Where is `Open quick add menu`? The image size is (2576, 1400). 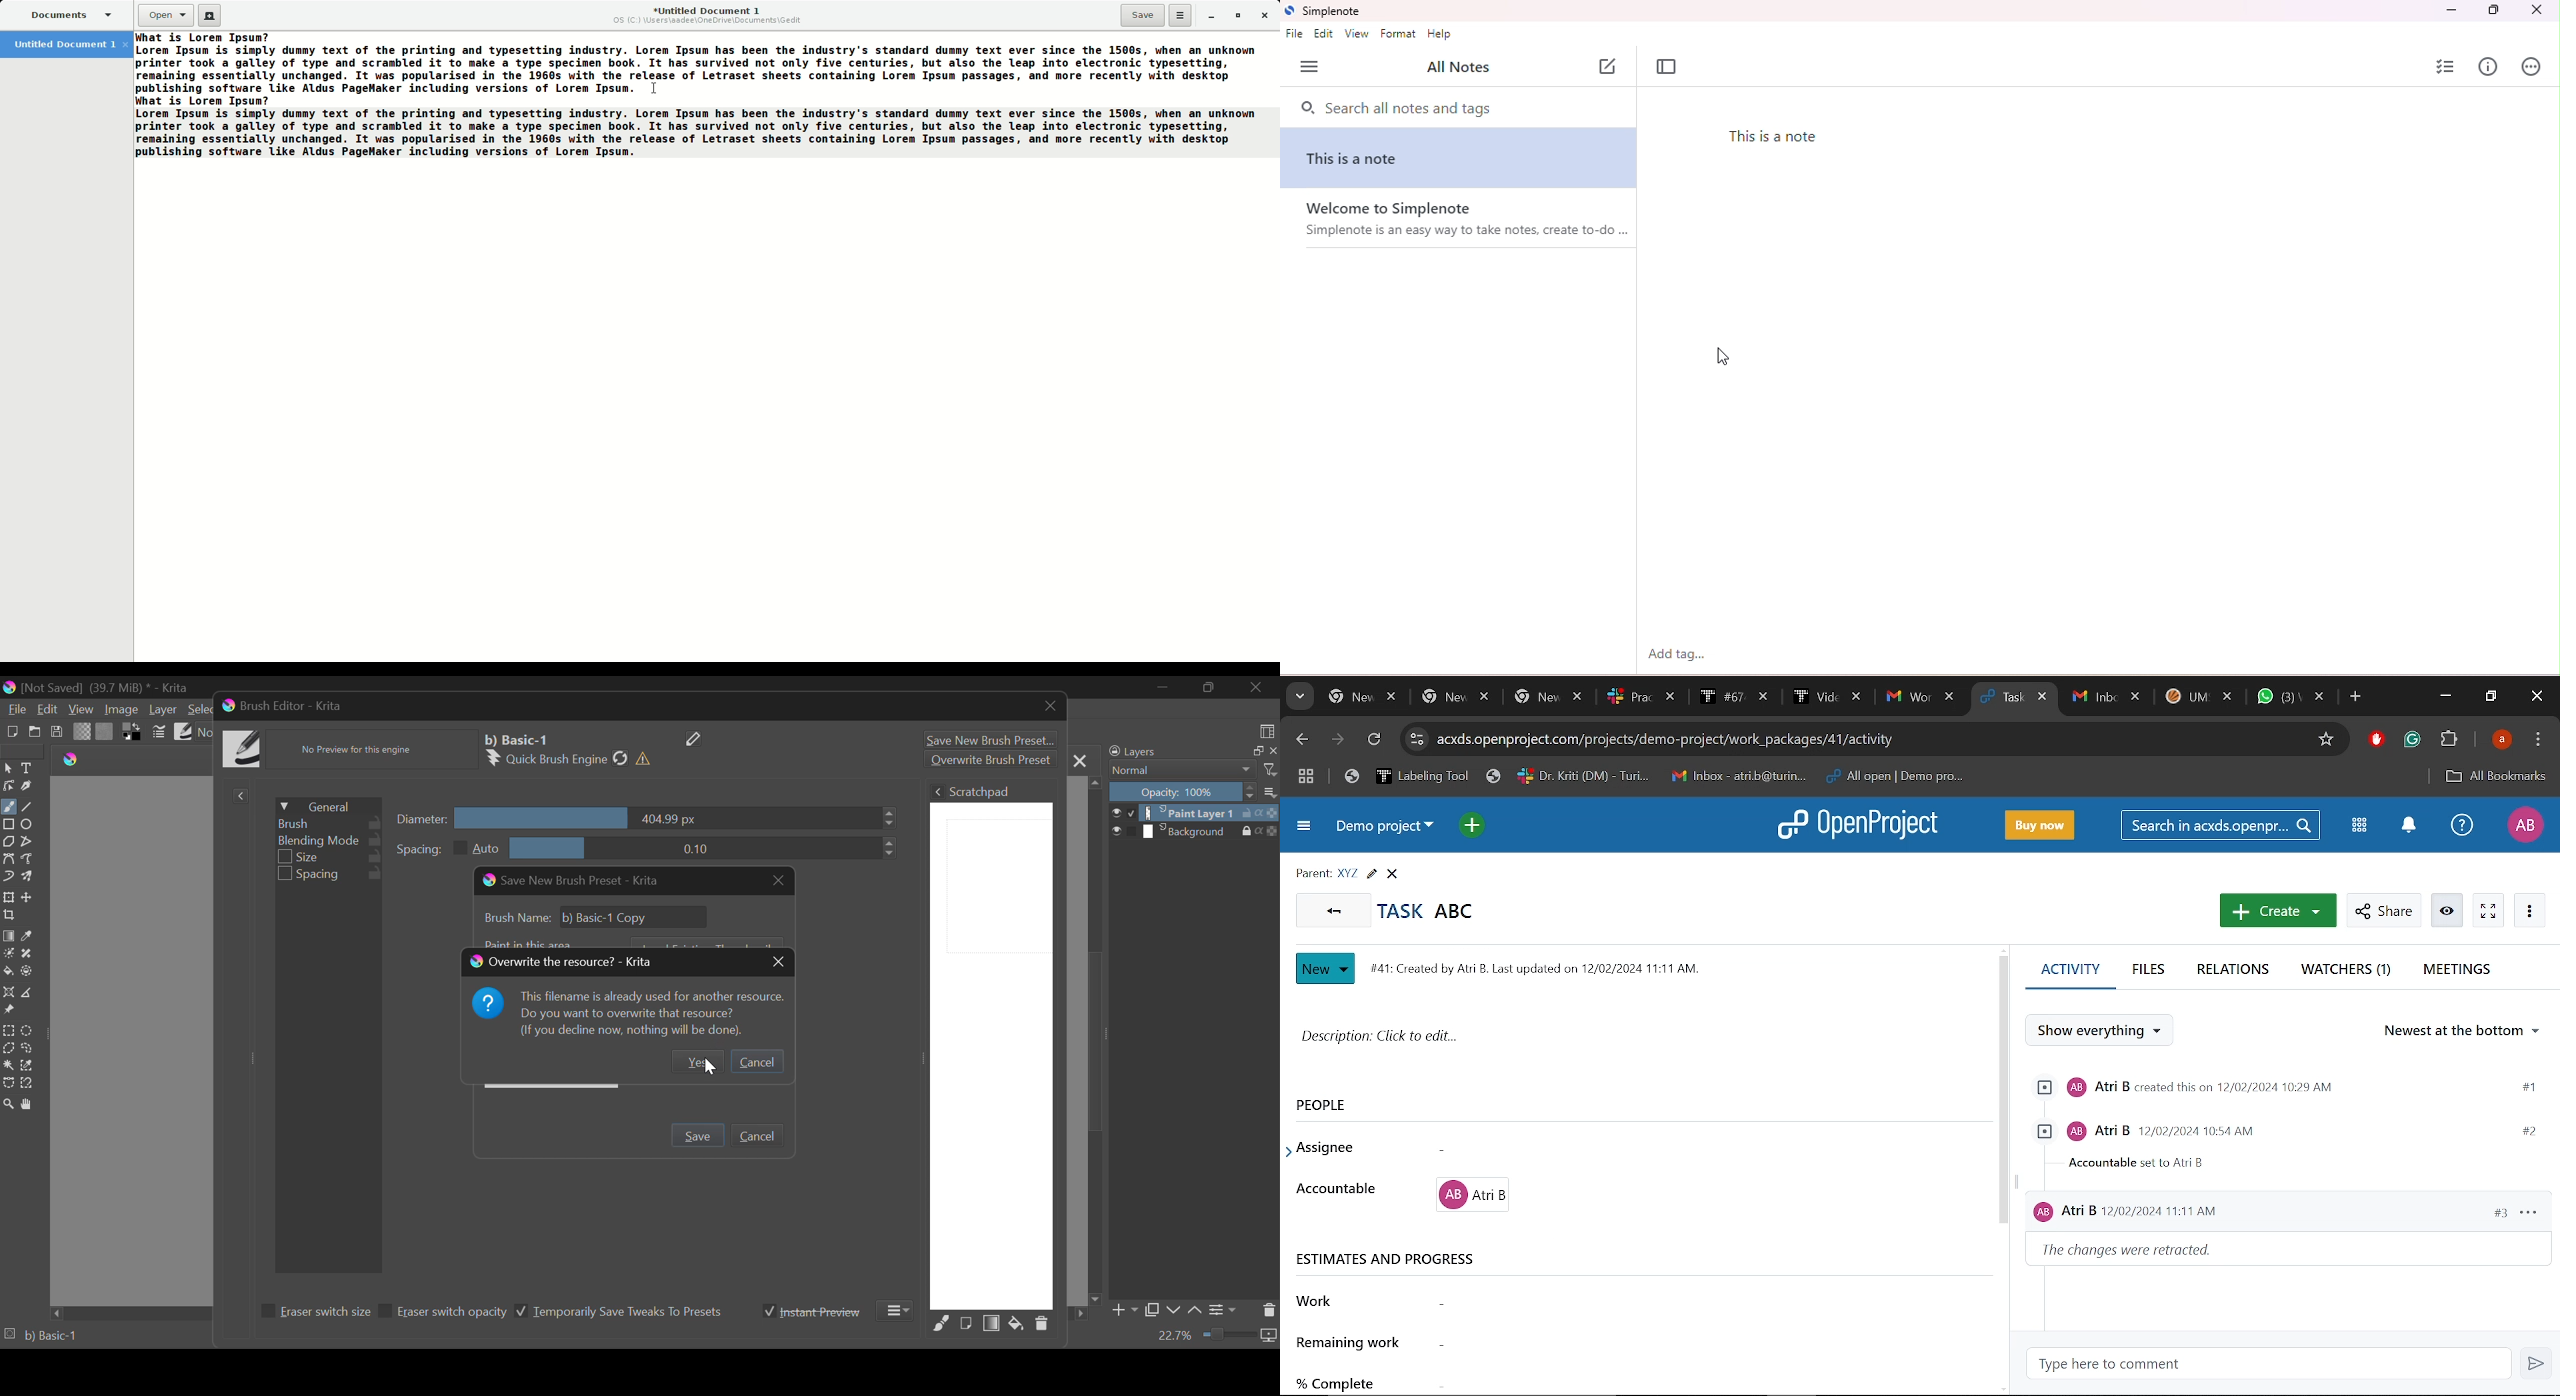
Open quick add menu is located at coordinates (1474, 827).